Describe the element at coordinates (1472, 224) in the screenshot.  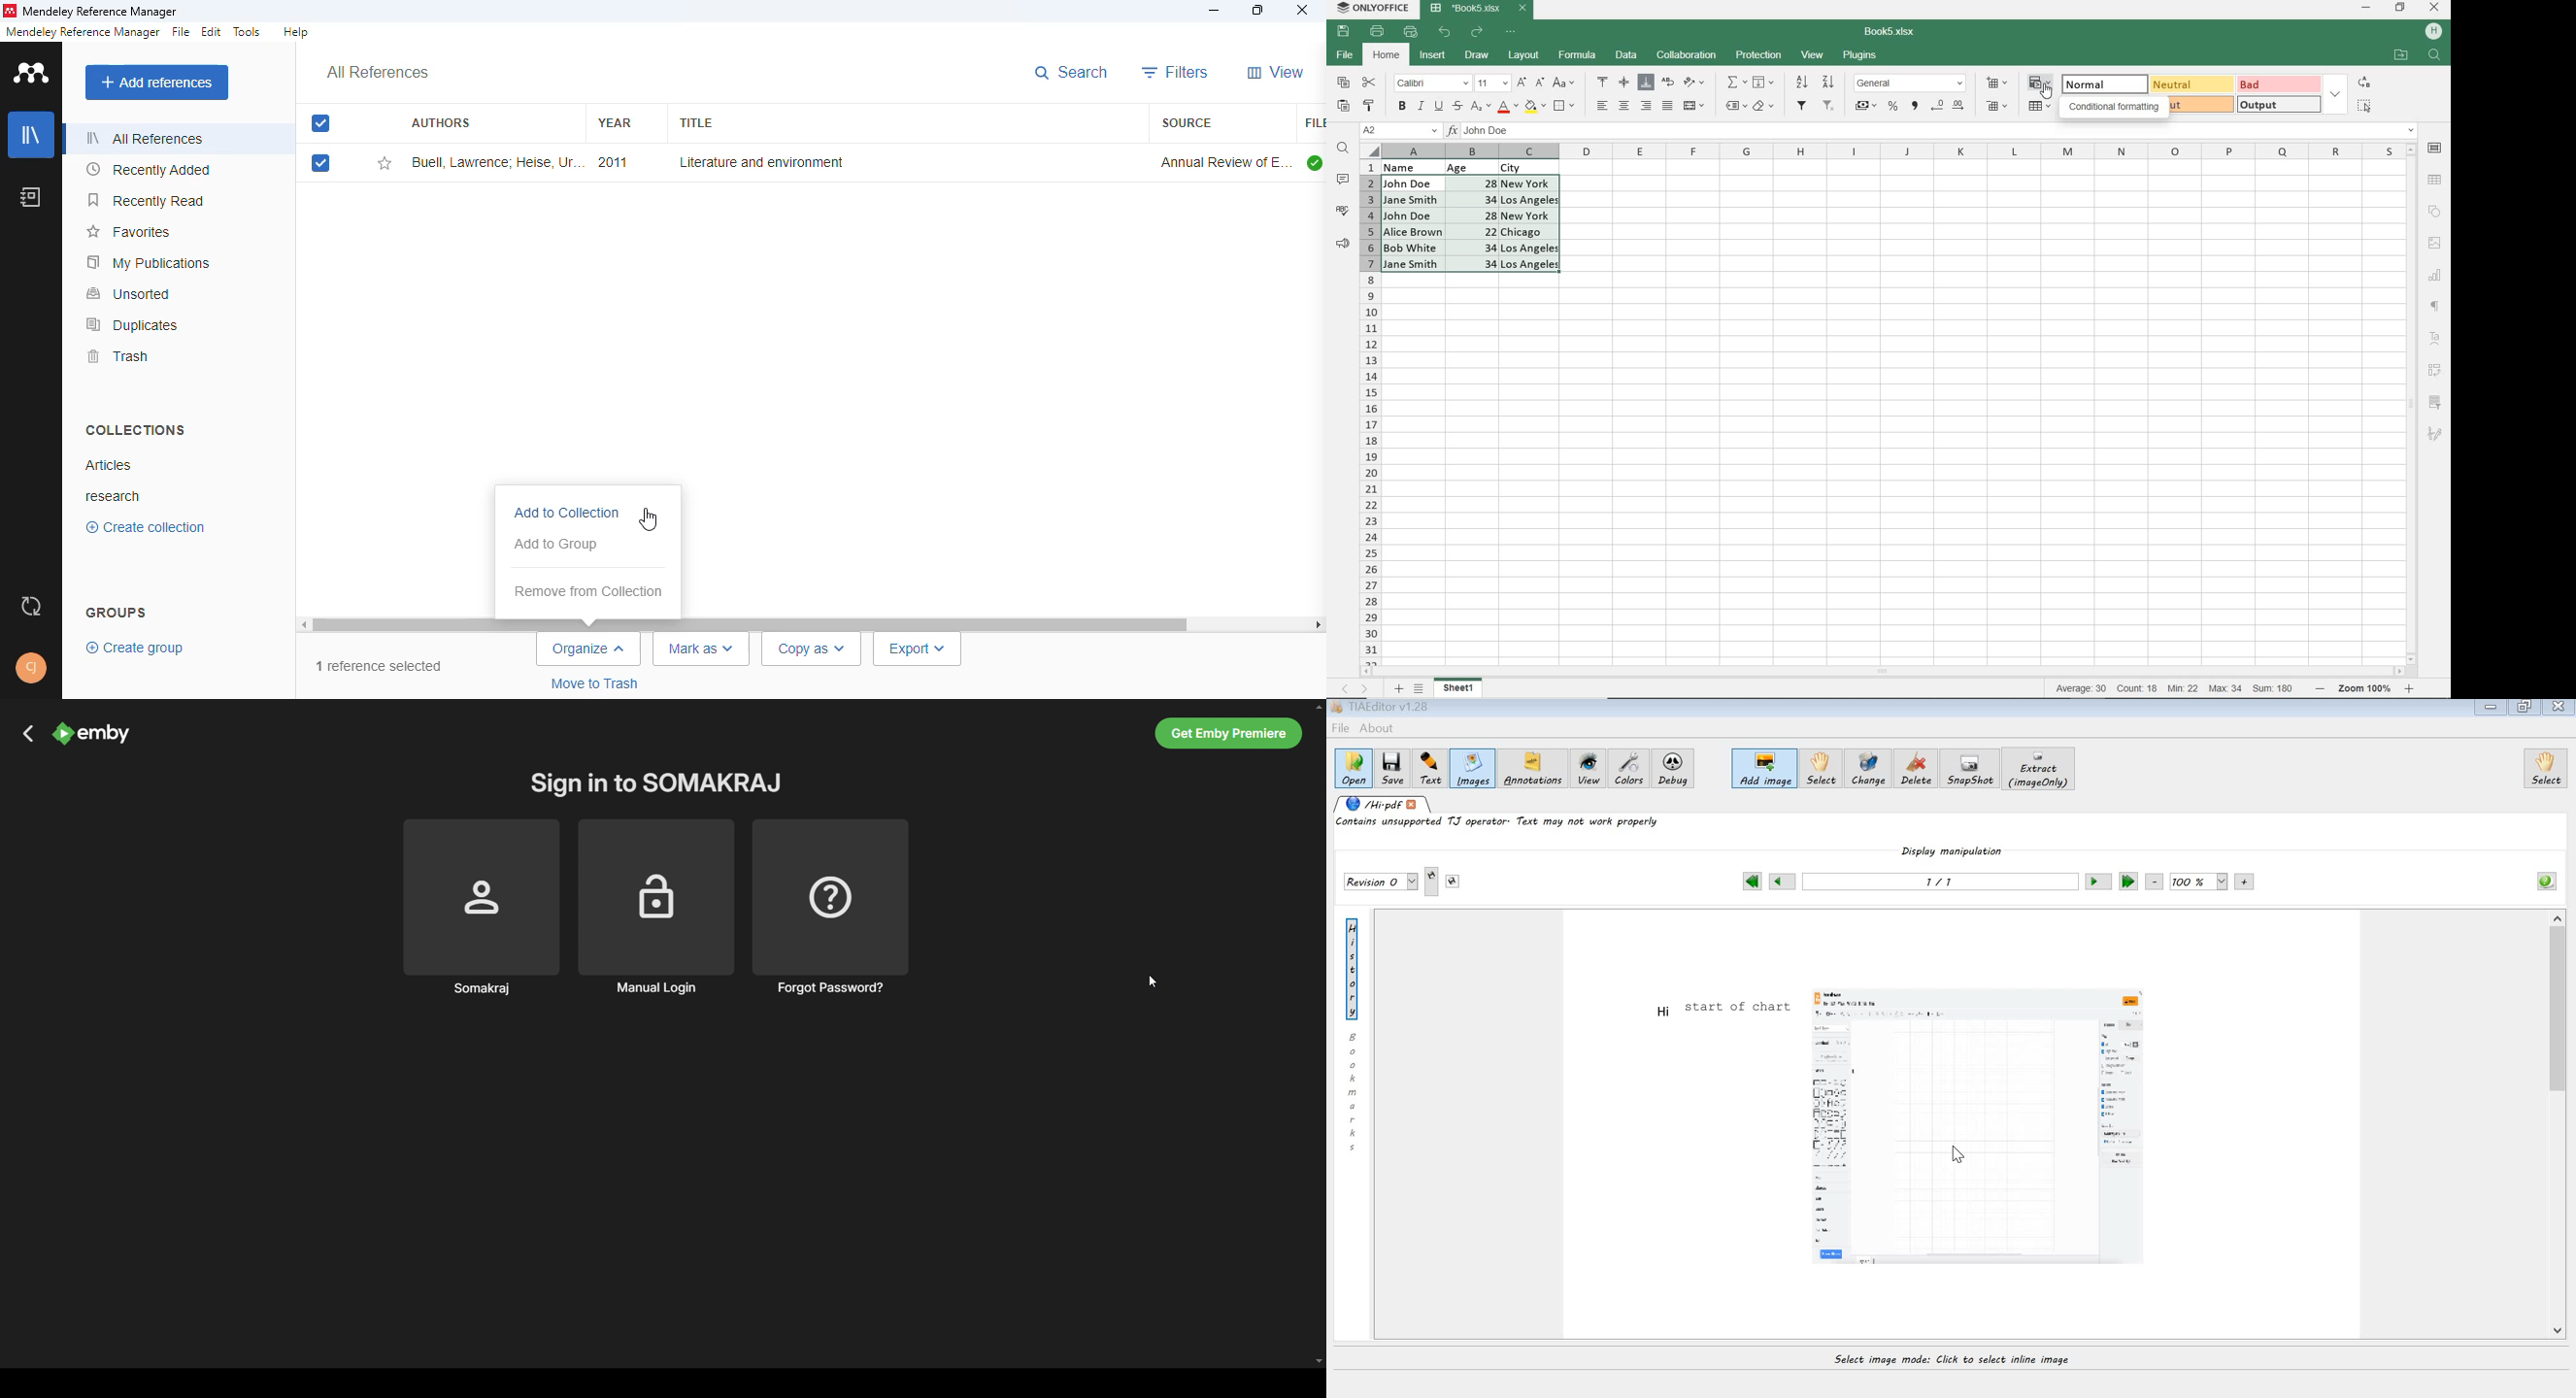
I see `CELLS SELECTED` at that location.